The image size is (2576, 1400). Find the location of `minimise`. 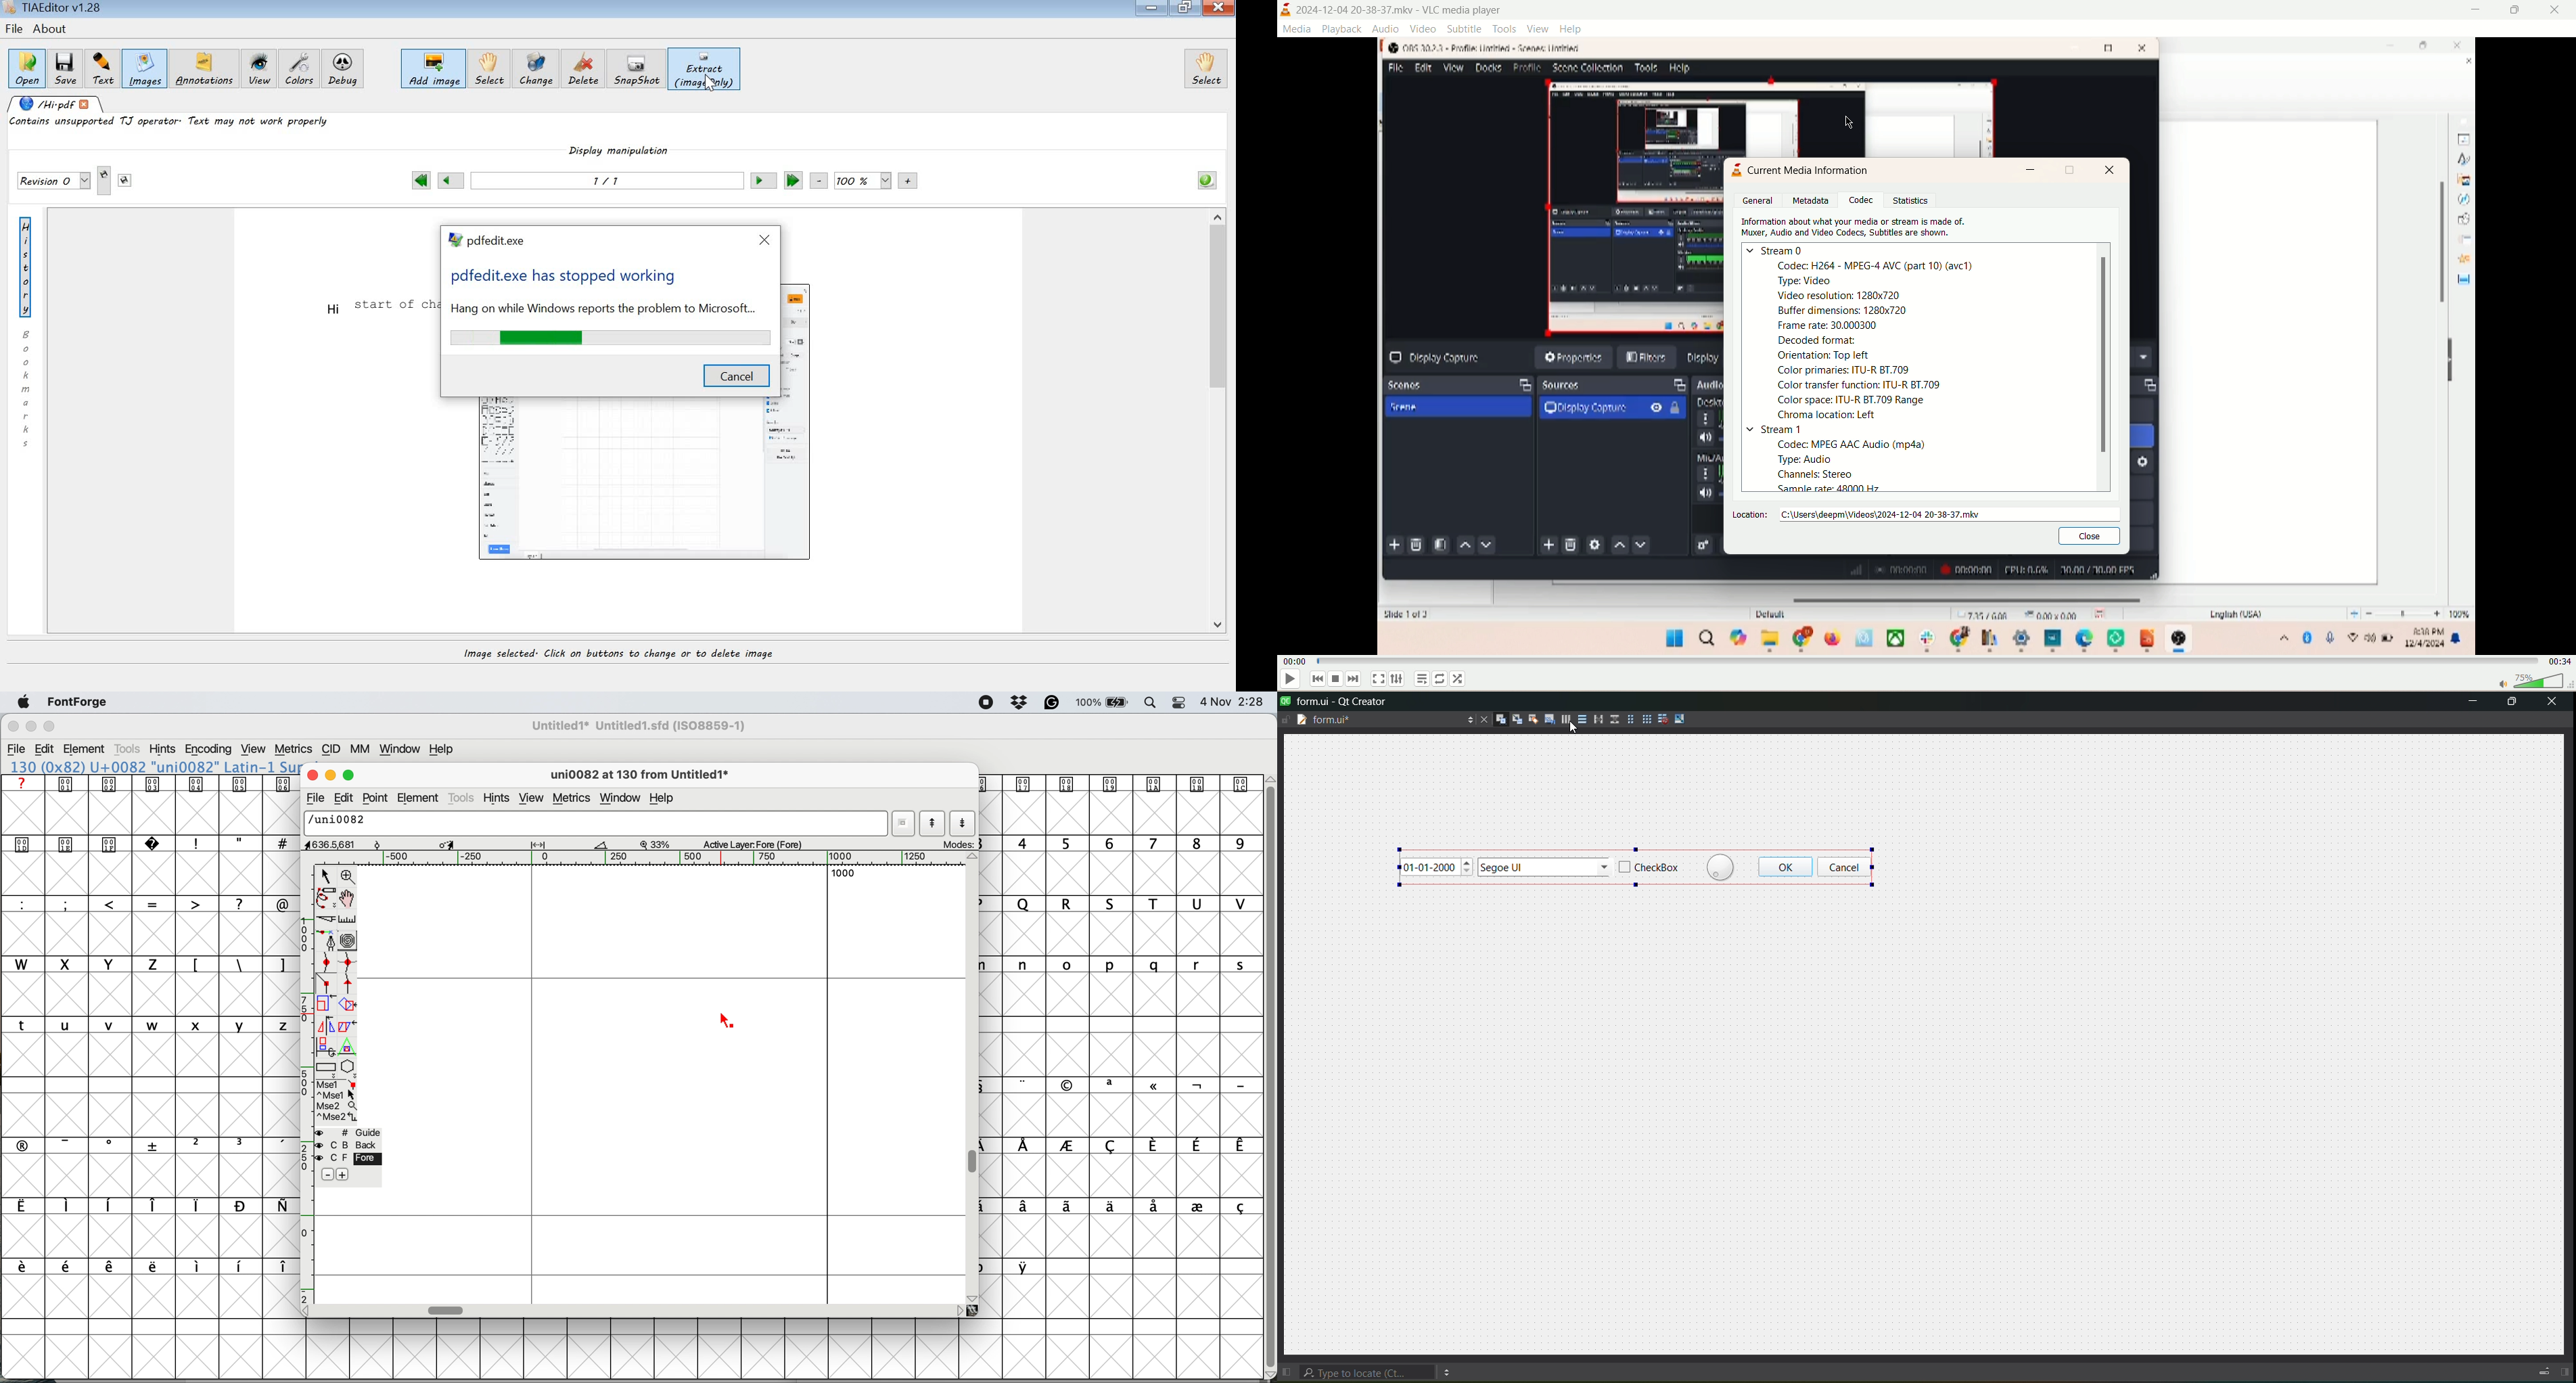

minimise is located at coordinates (30, 727).